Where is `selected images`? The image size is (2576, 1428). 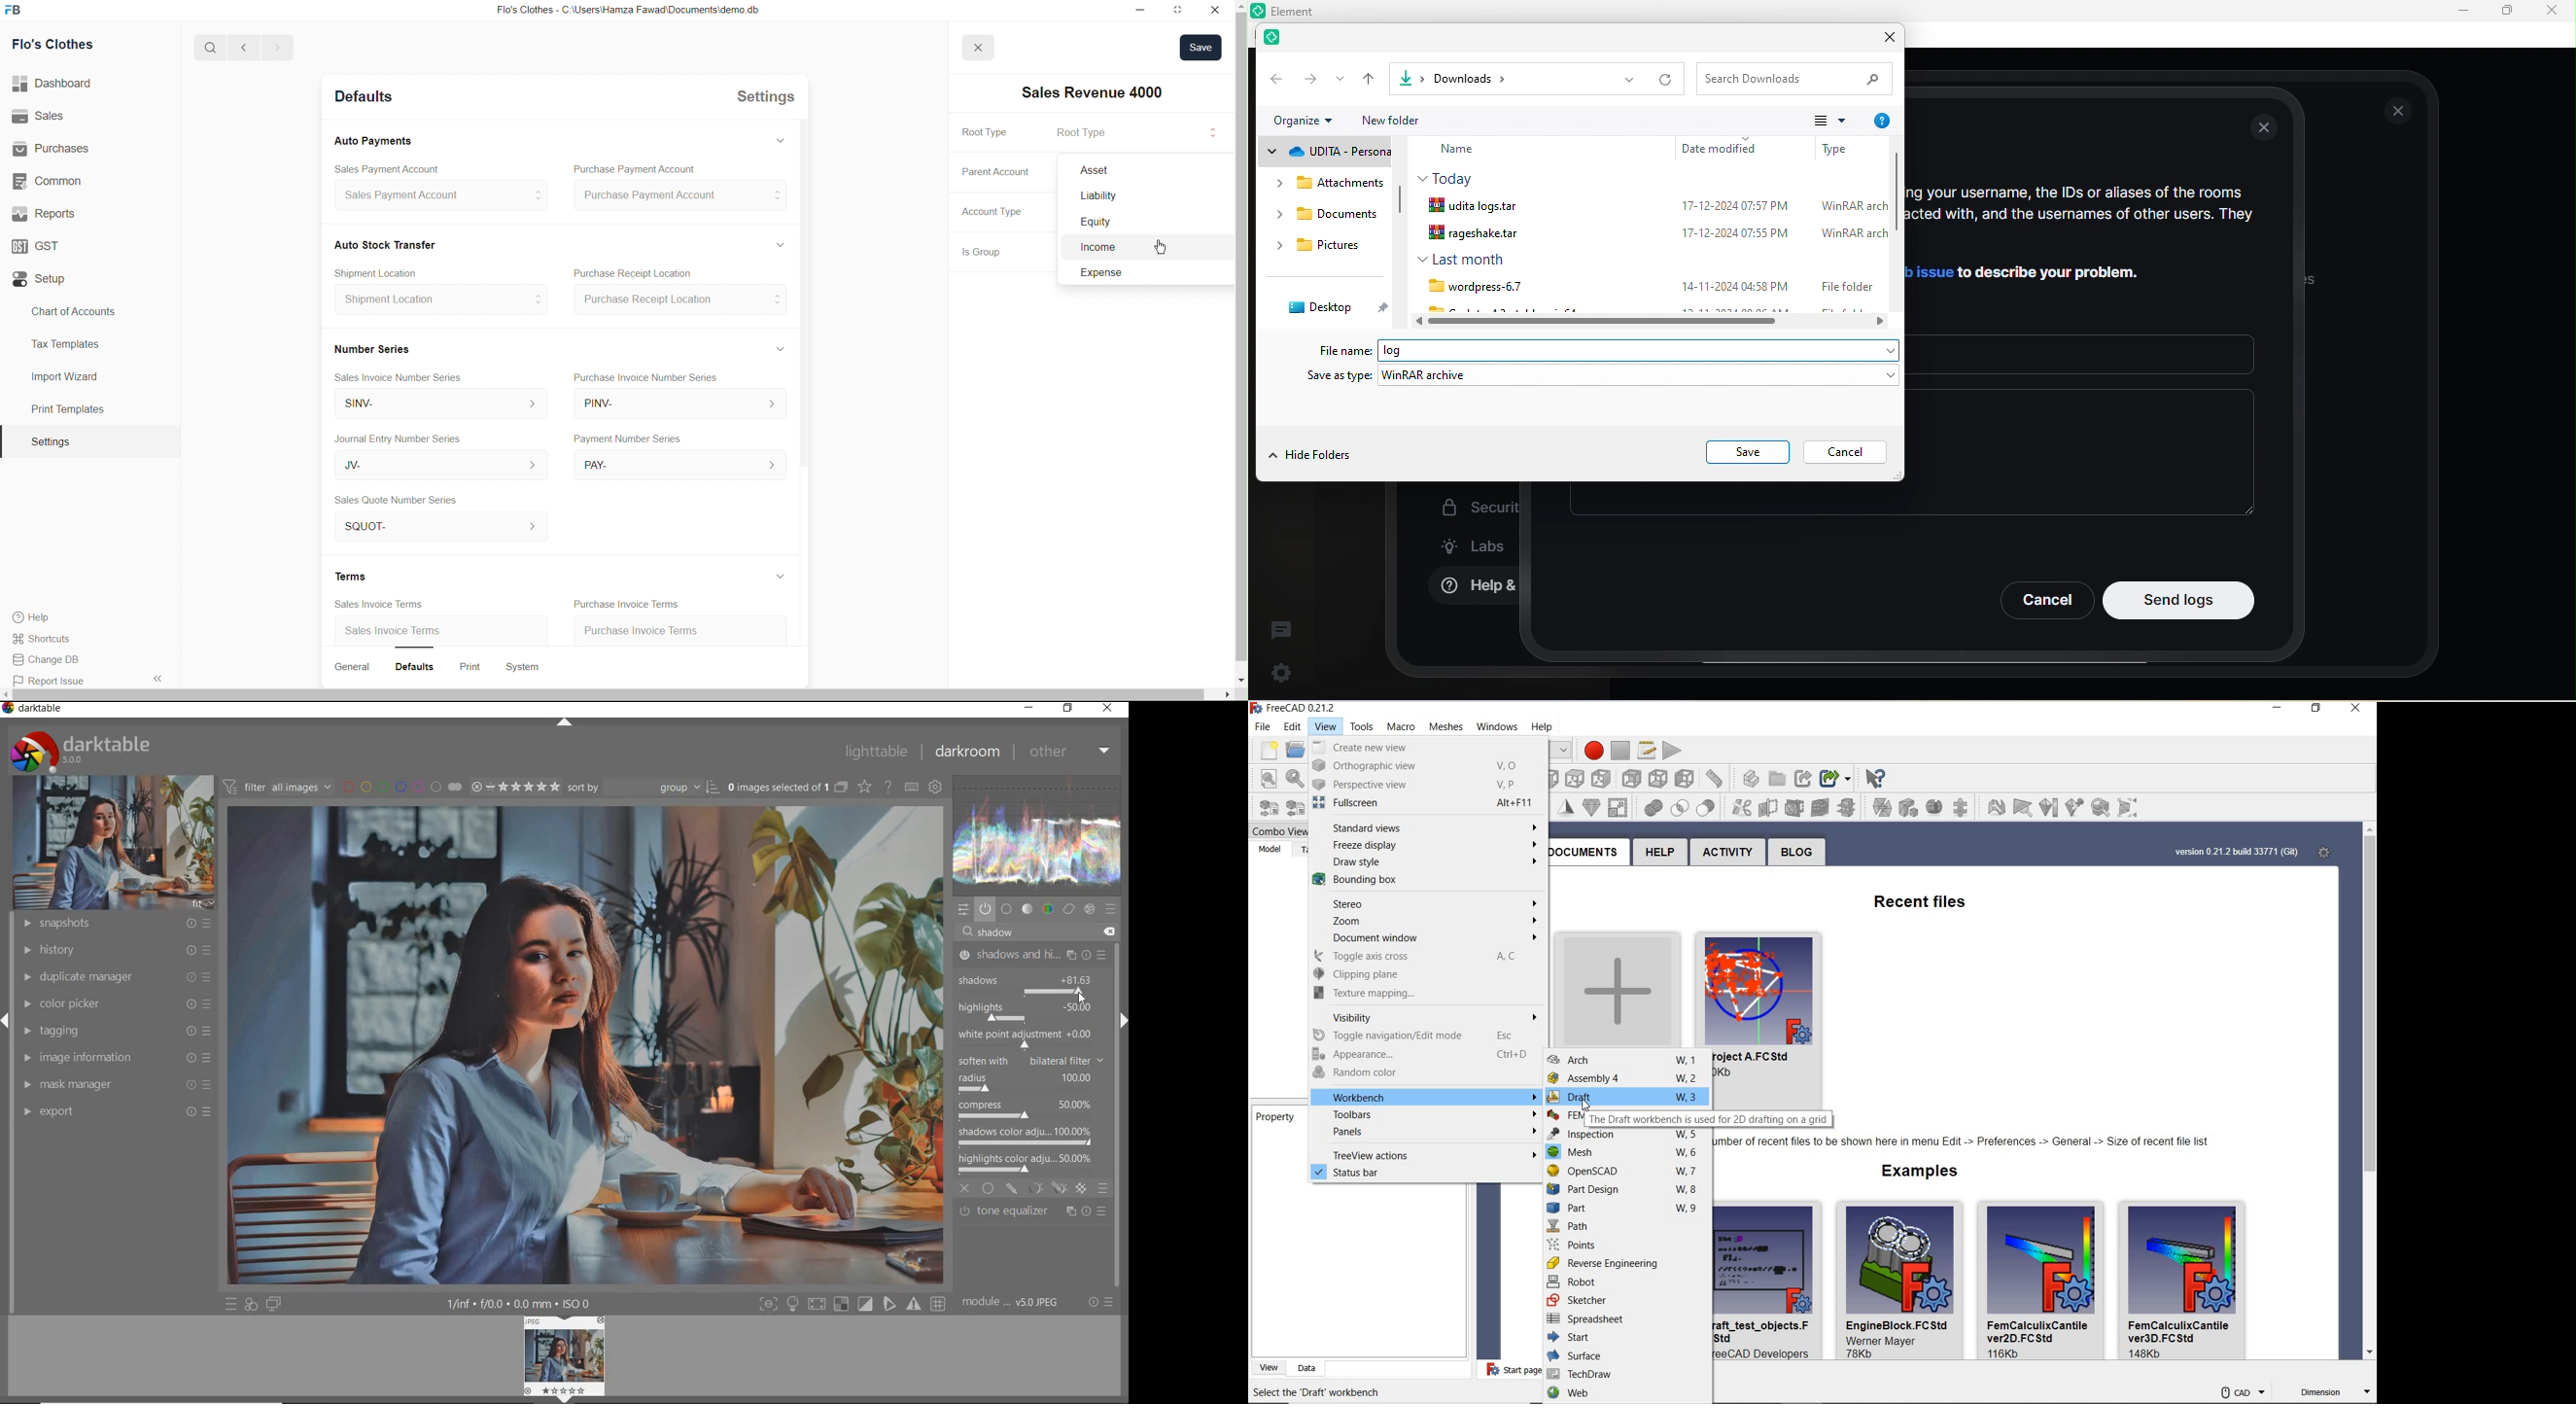 selected images is located at coordinates (777, 787).